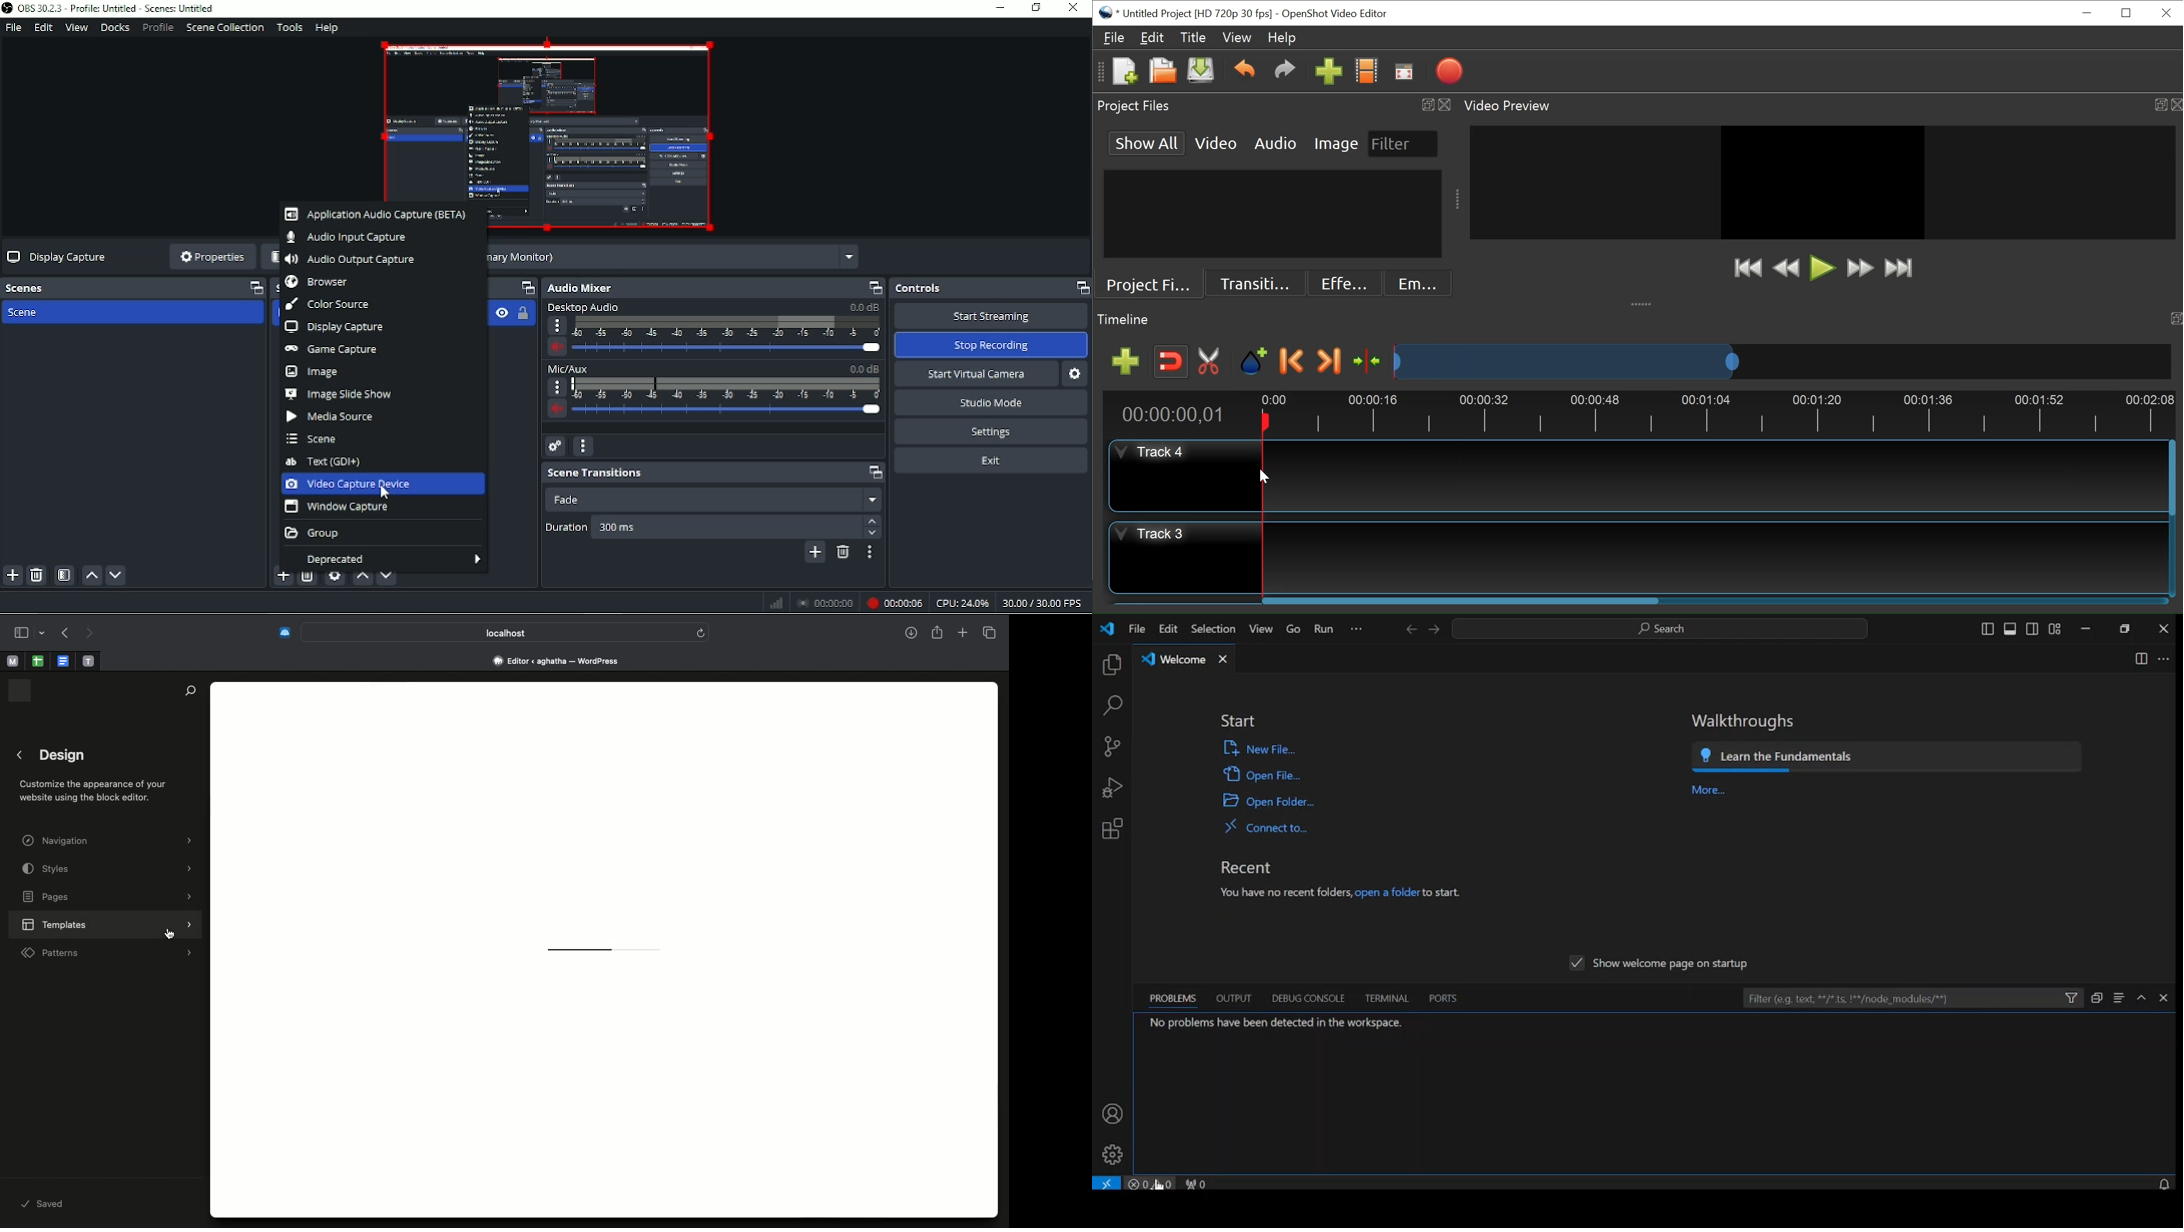  I want to click on minimize, so click(2086, 13).